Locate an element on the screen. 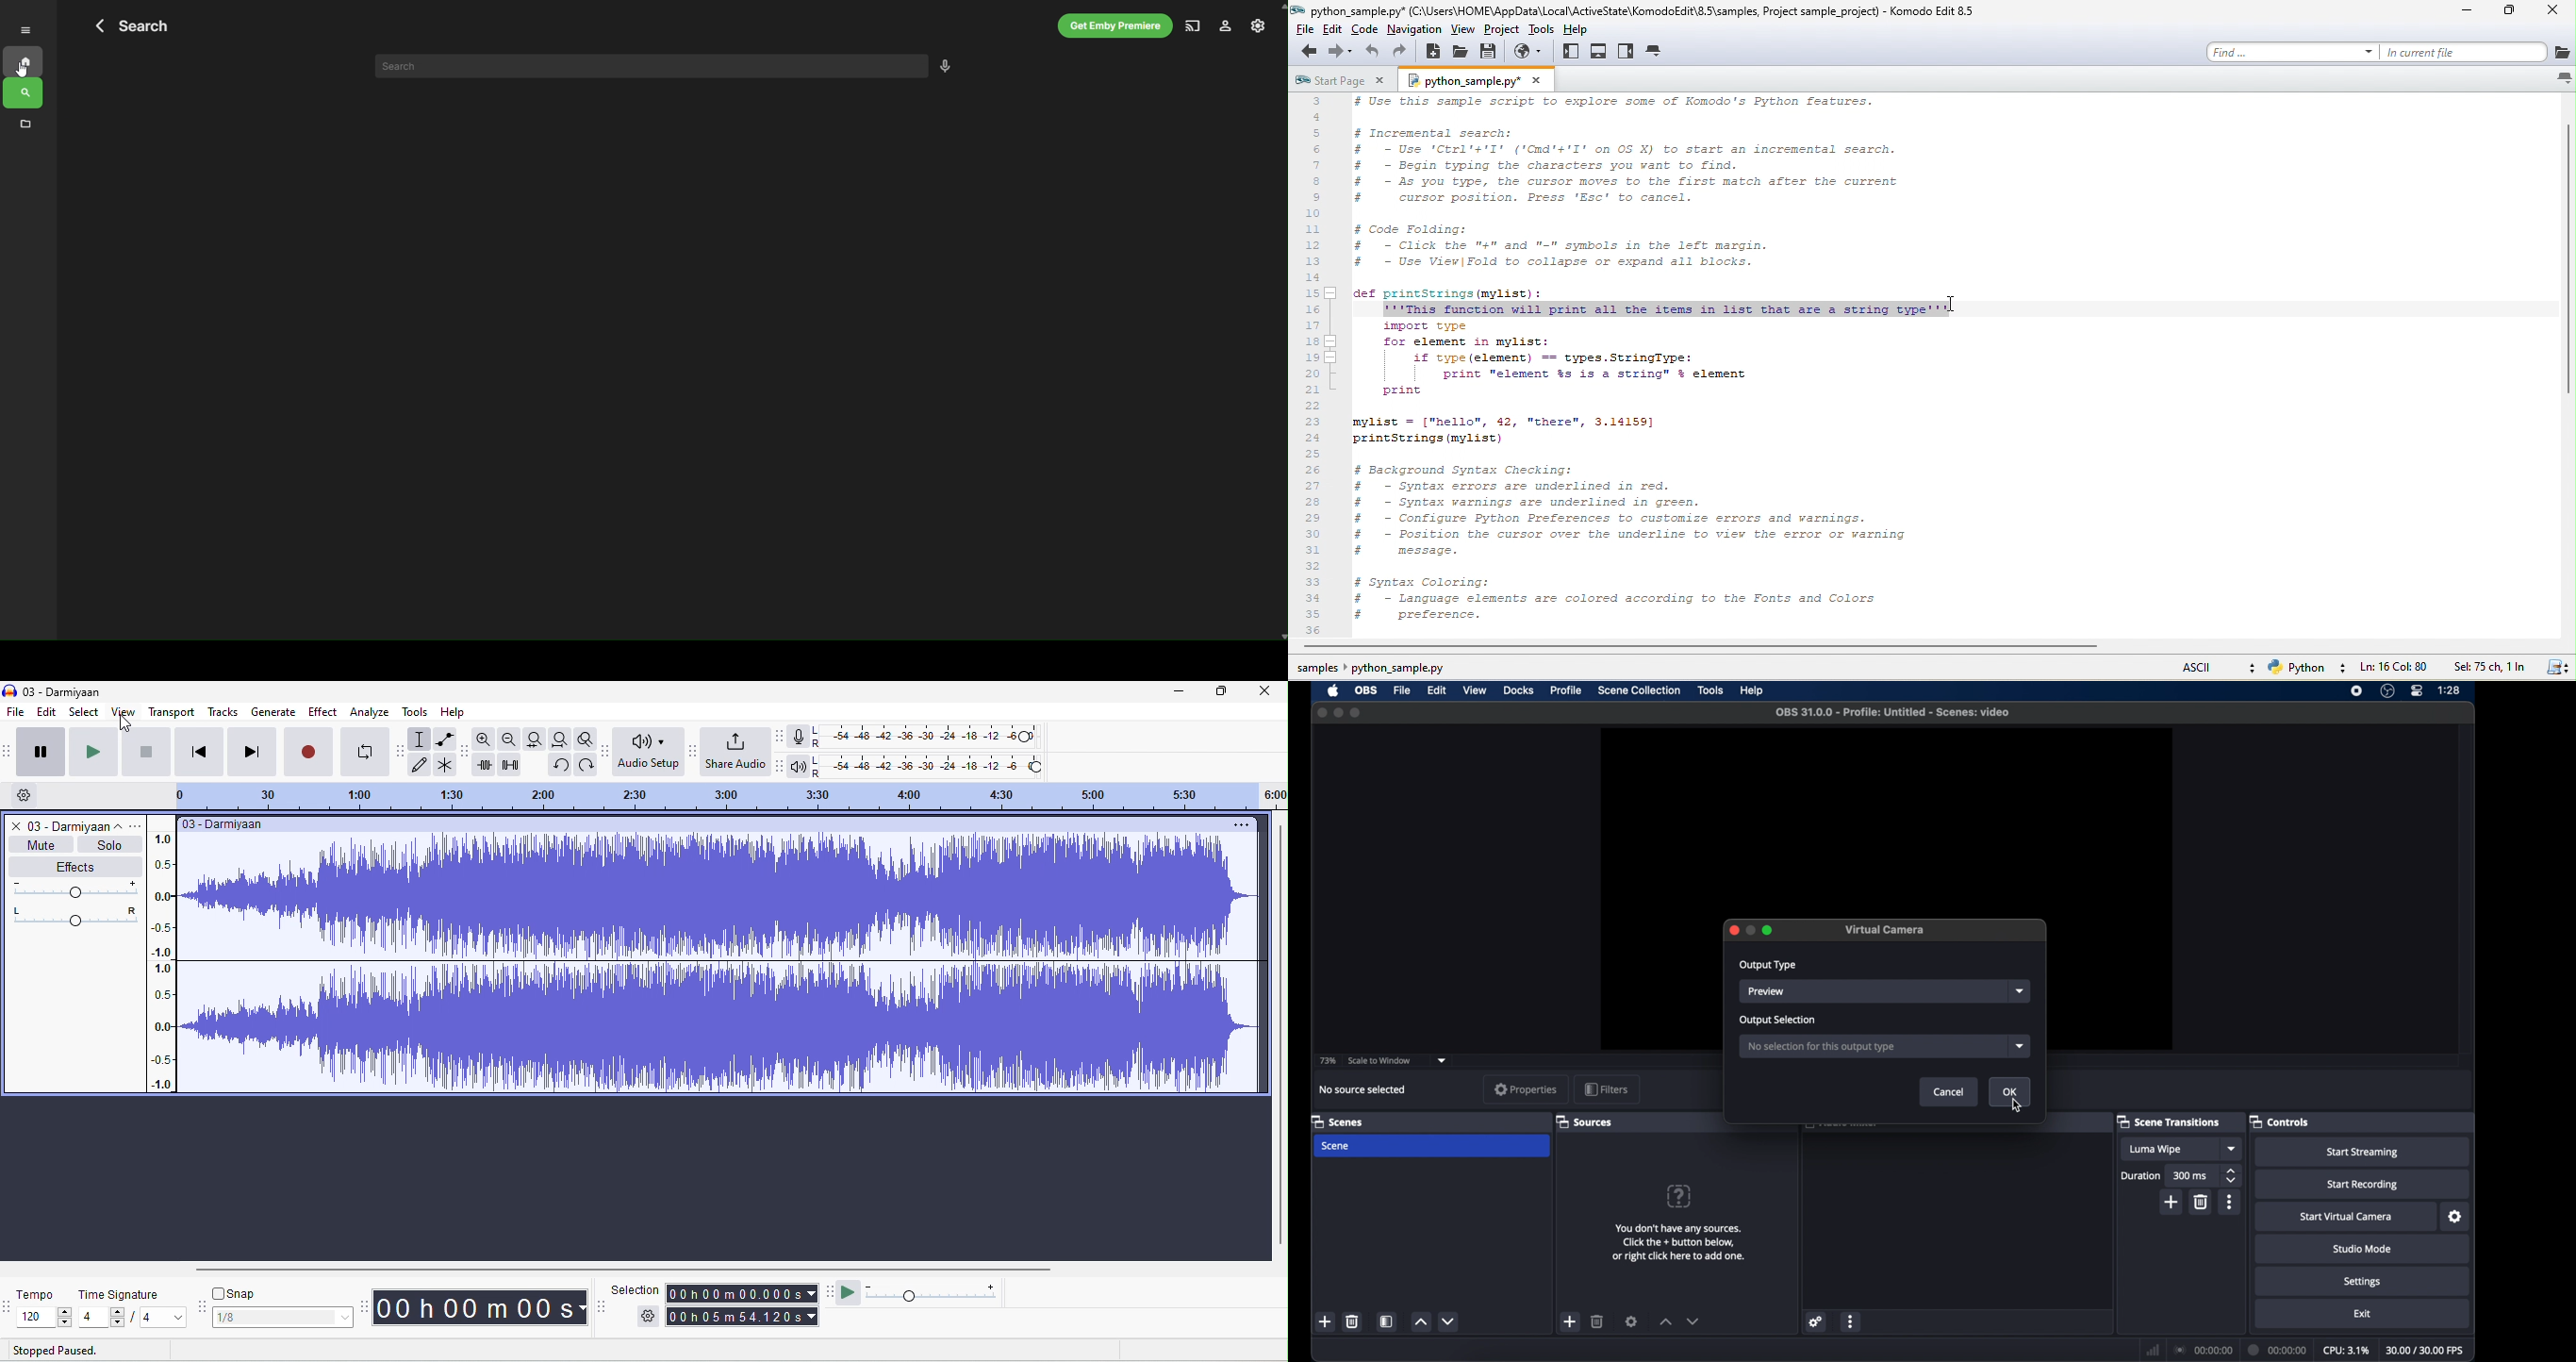 The image size is (2576, 1372). 73% is located at coordinates (1328, 1060).